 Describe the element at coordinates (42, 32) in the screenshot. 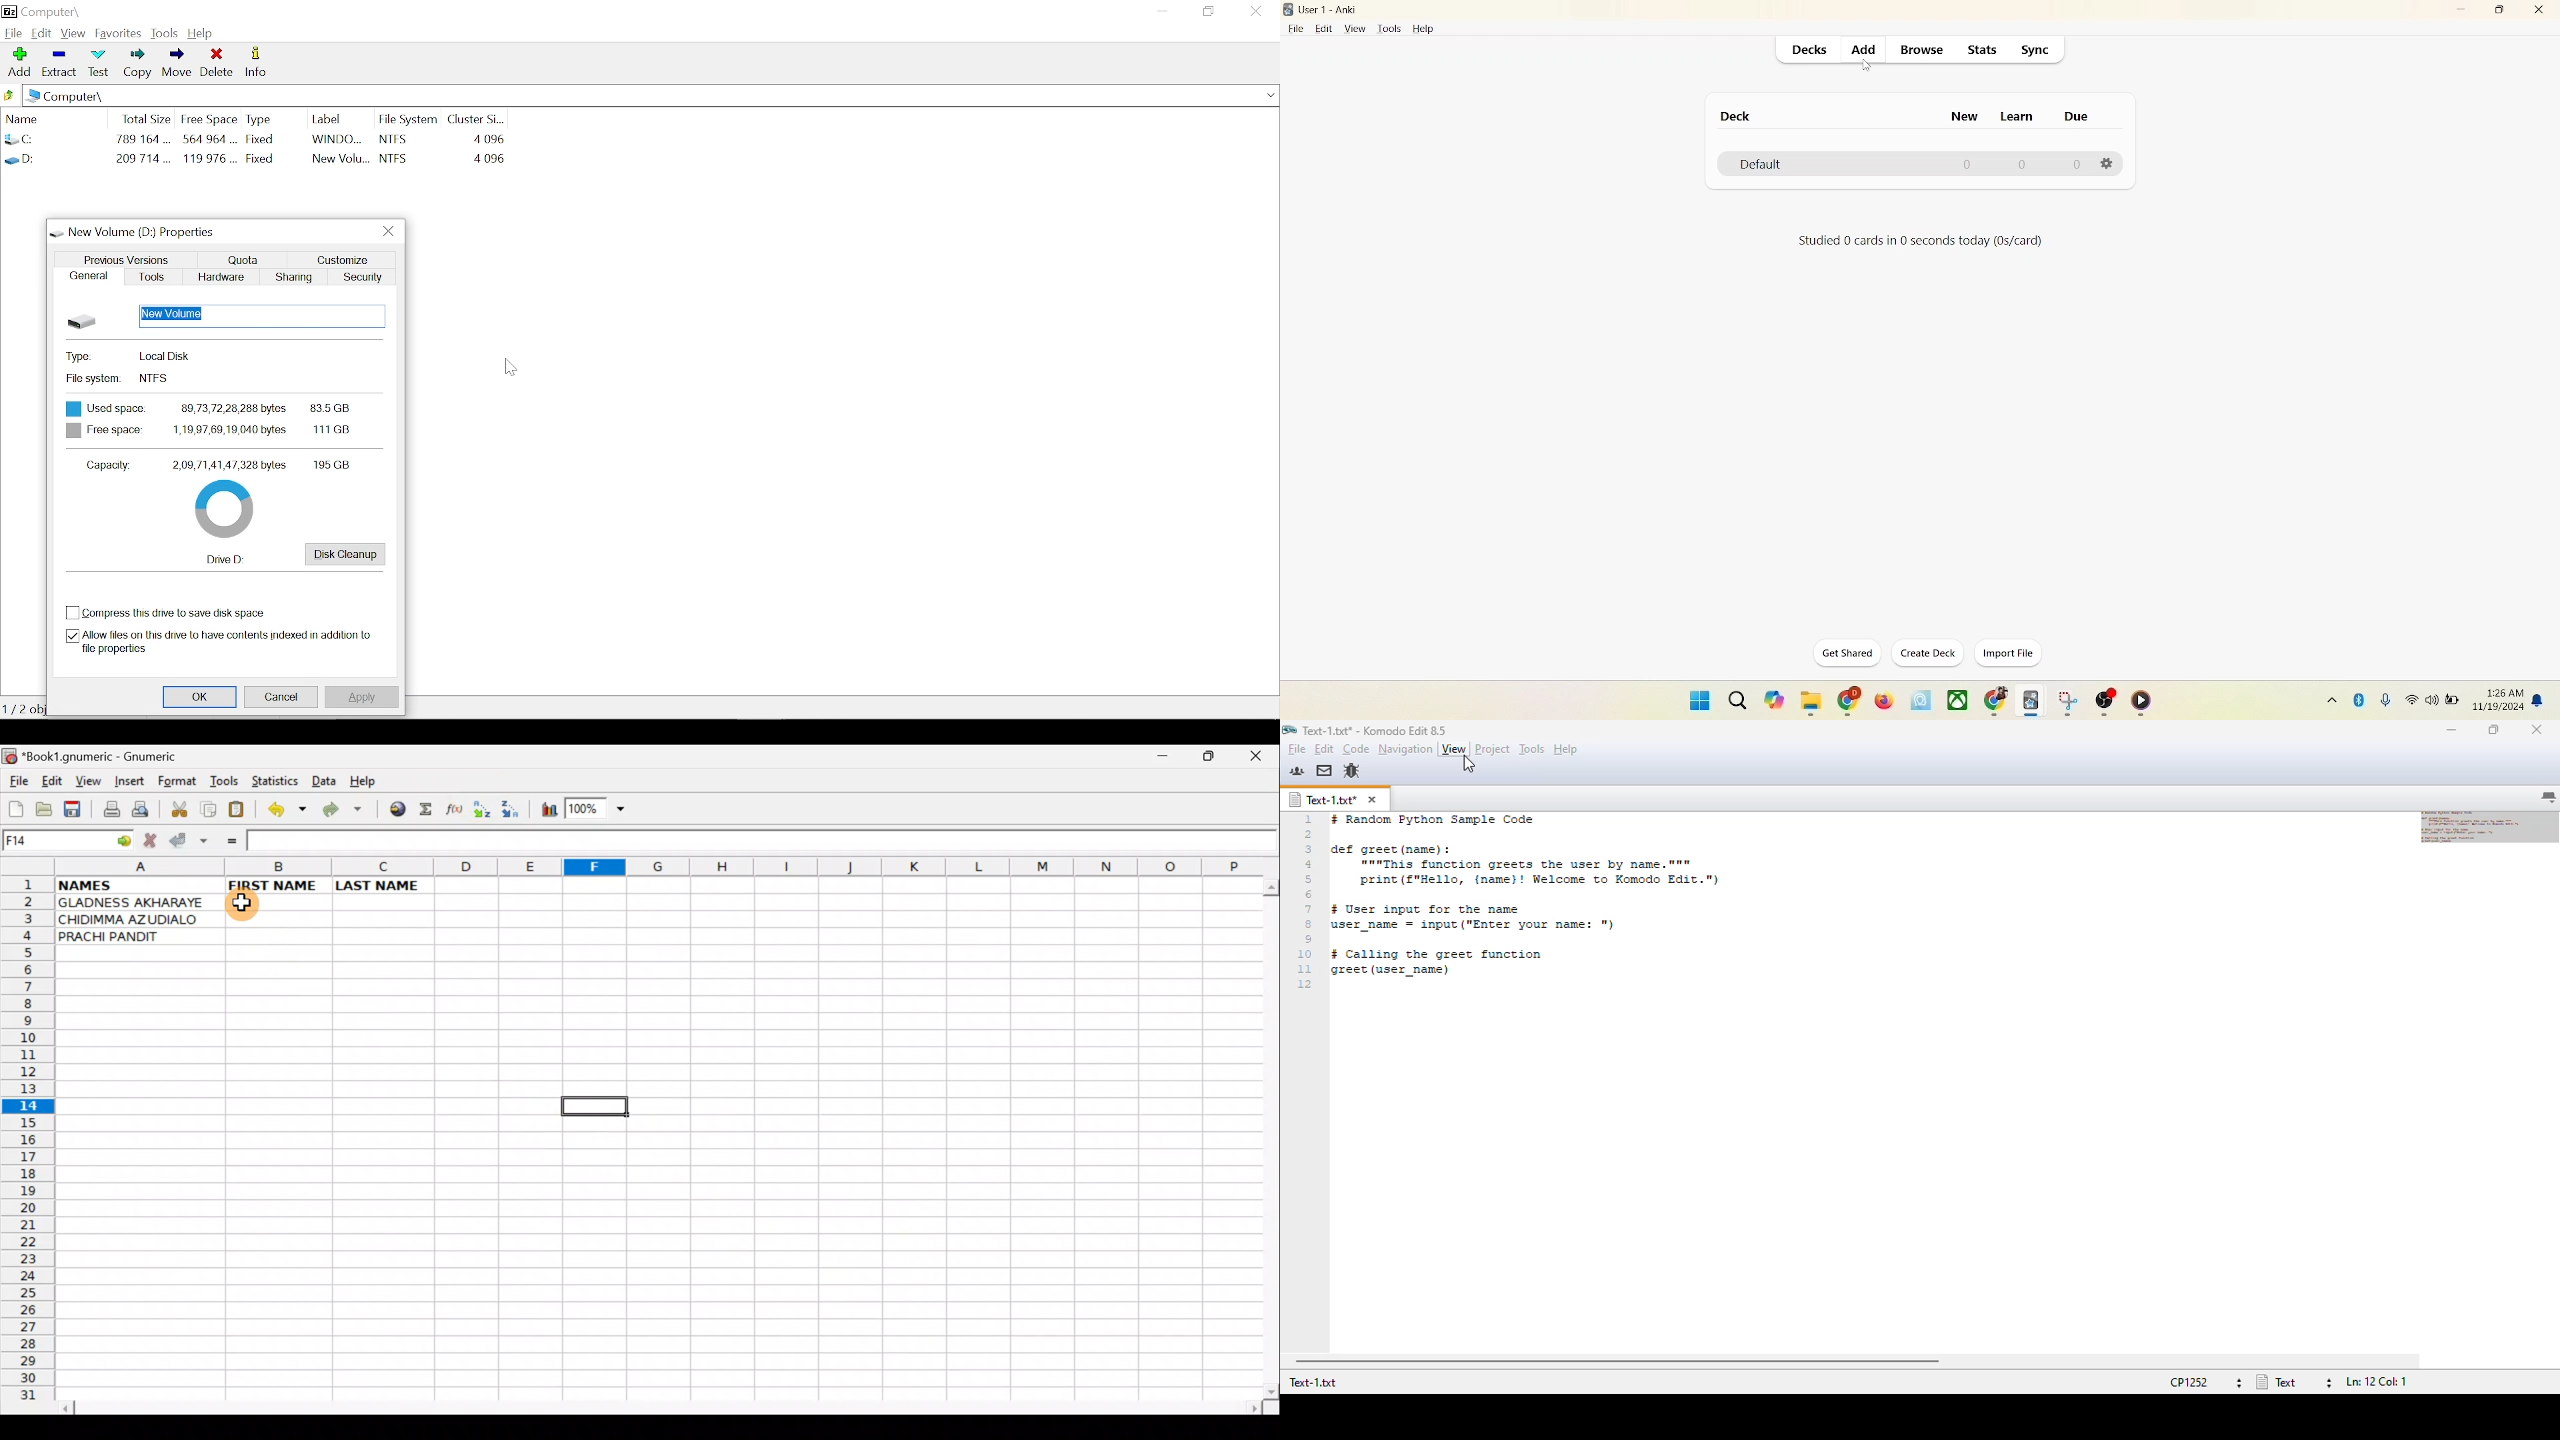

I see `edit` at that location.